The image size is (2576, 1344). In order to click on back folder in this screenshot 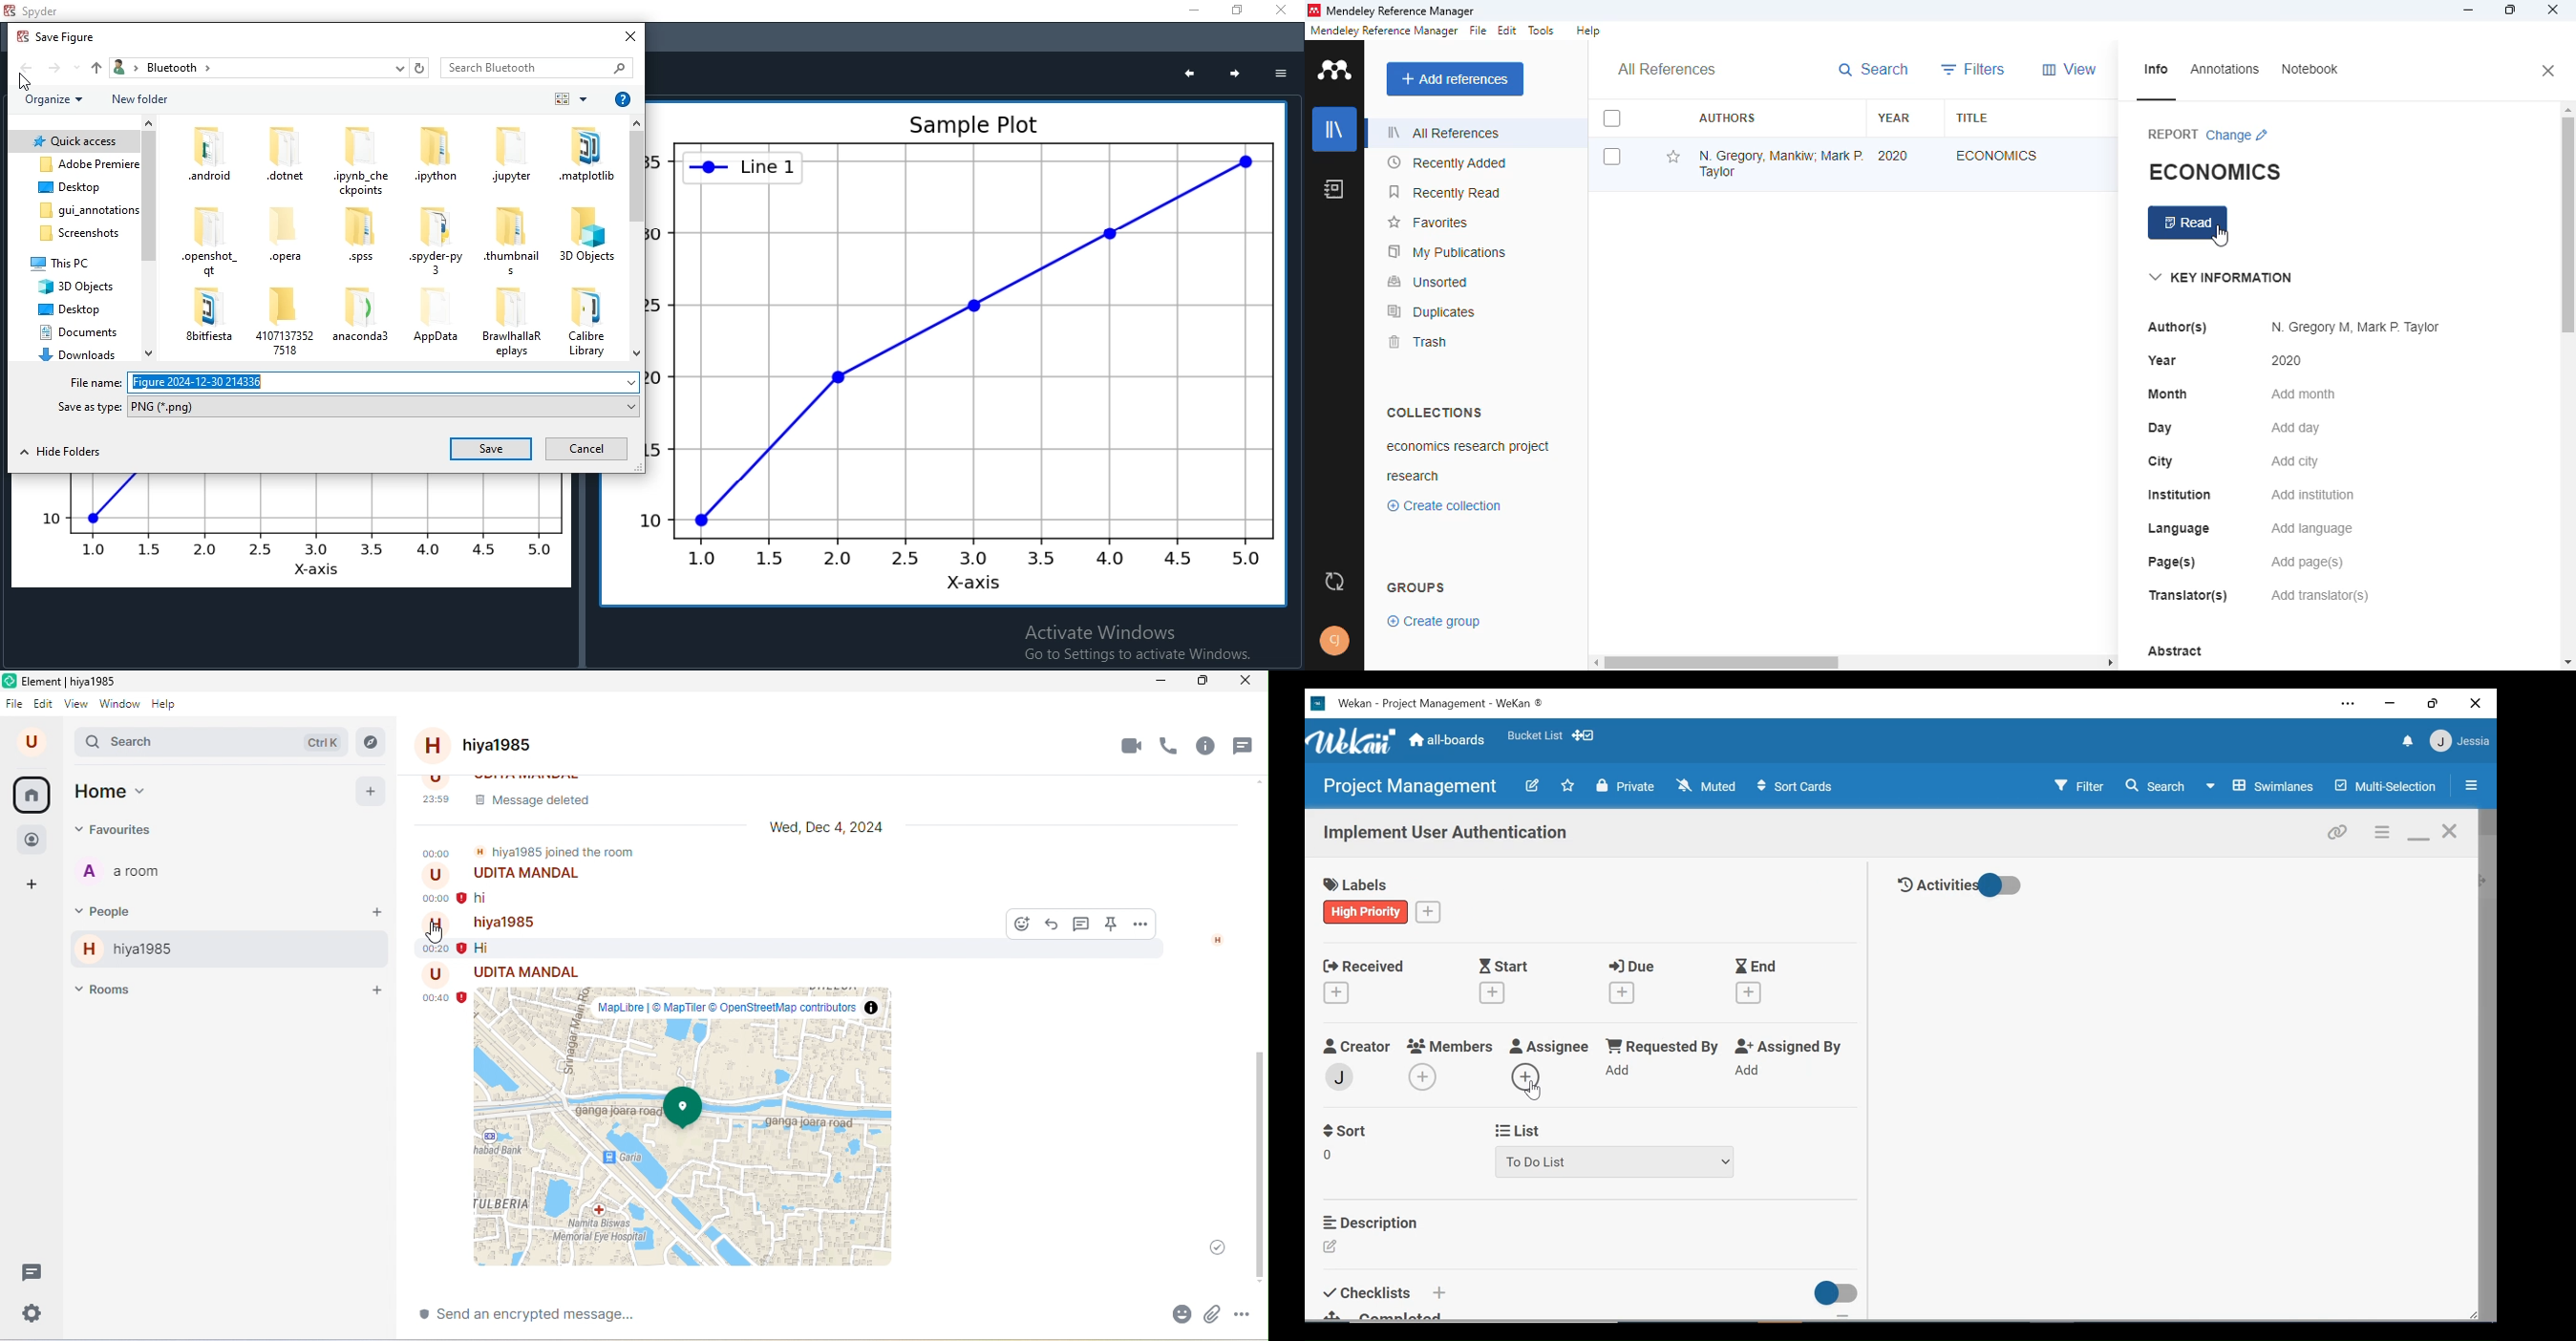, I will do `click(24, 68)`.